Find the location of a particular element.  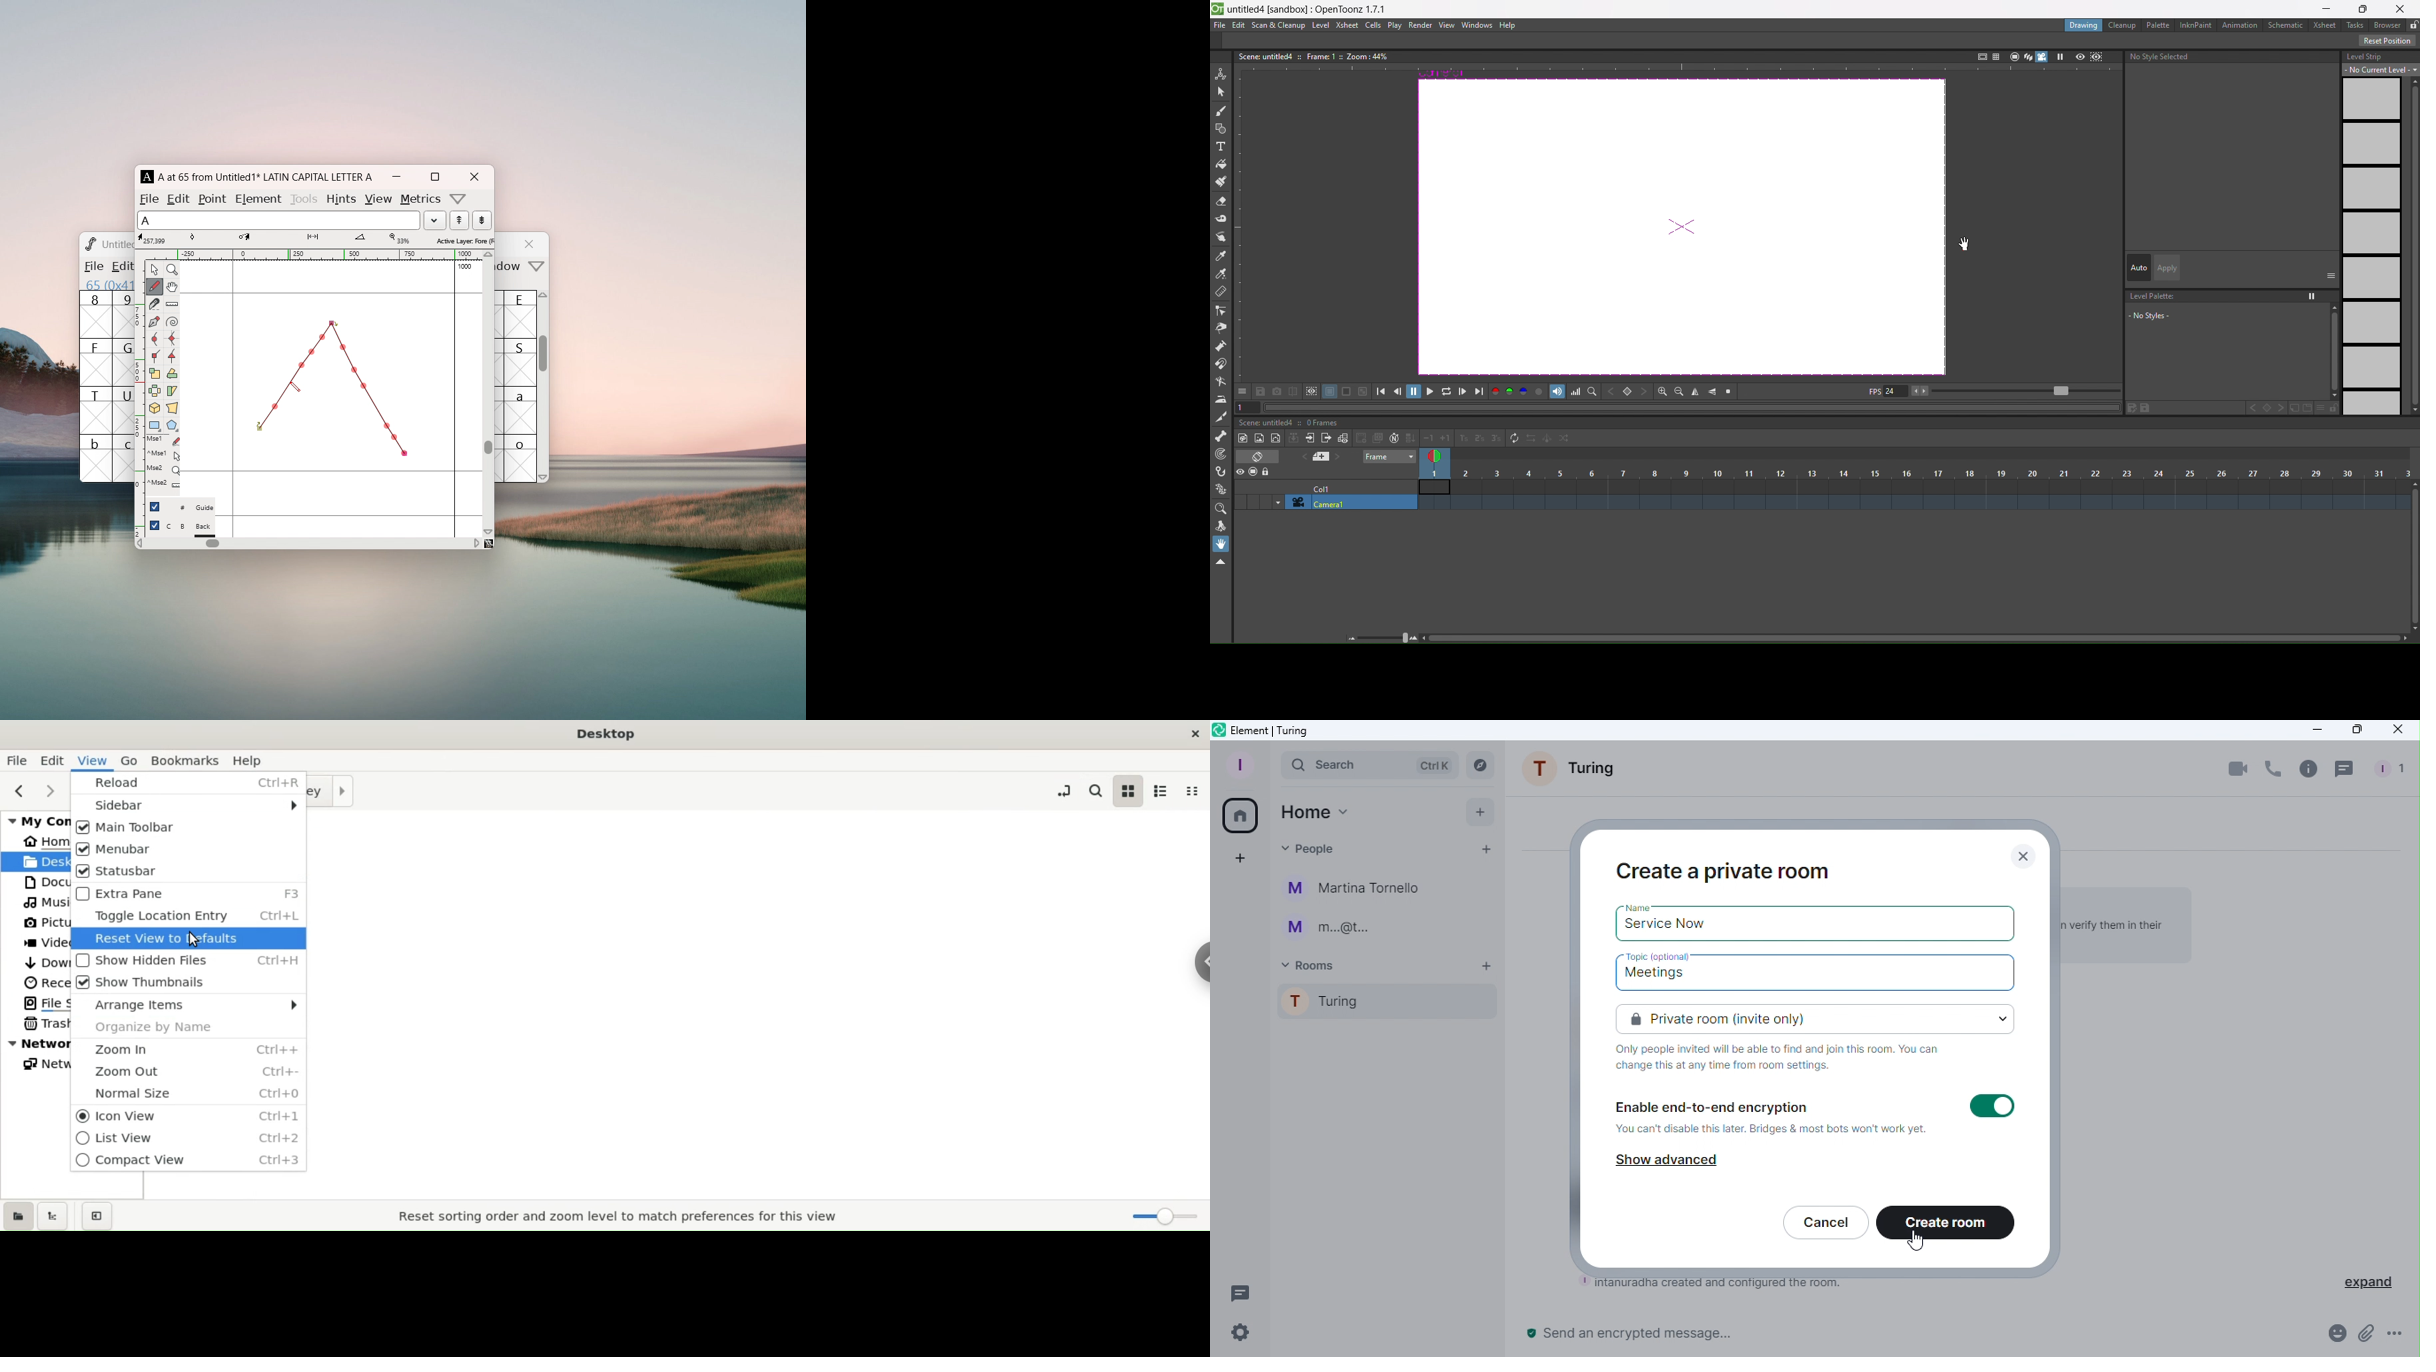

icon view is located at coordinates (189, 1115).